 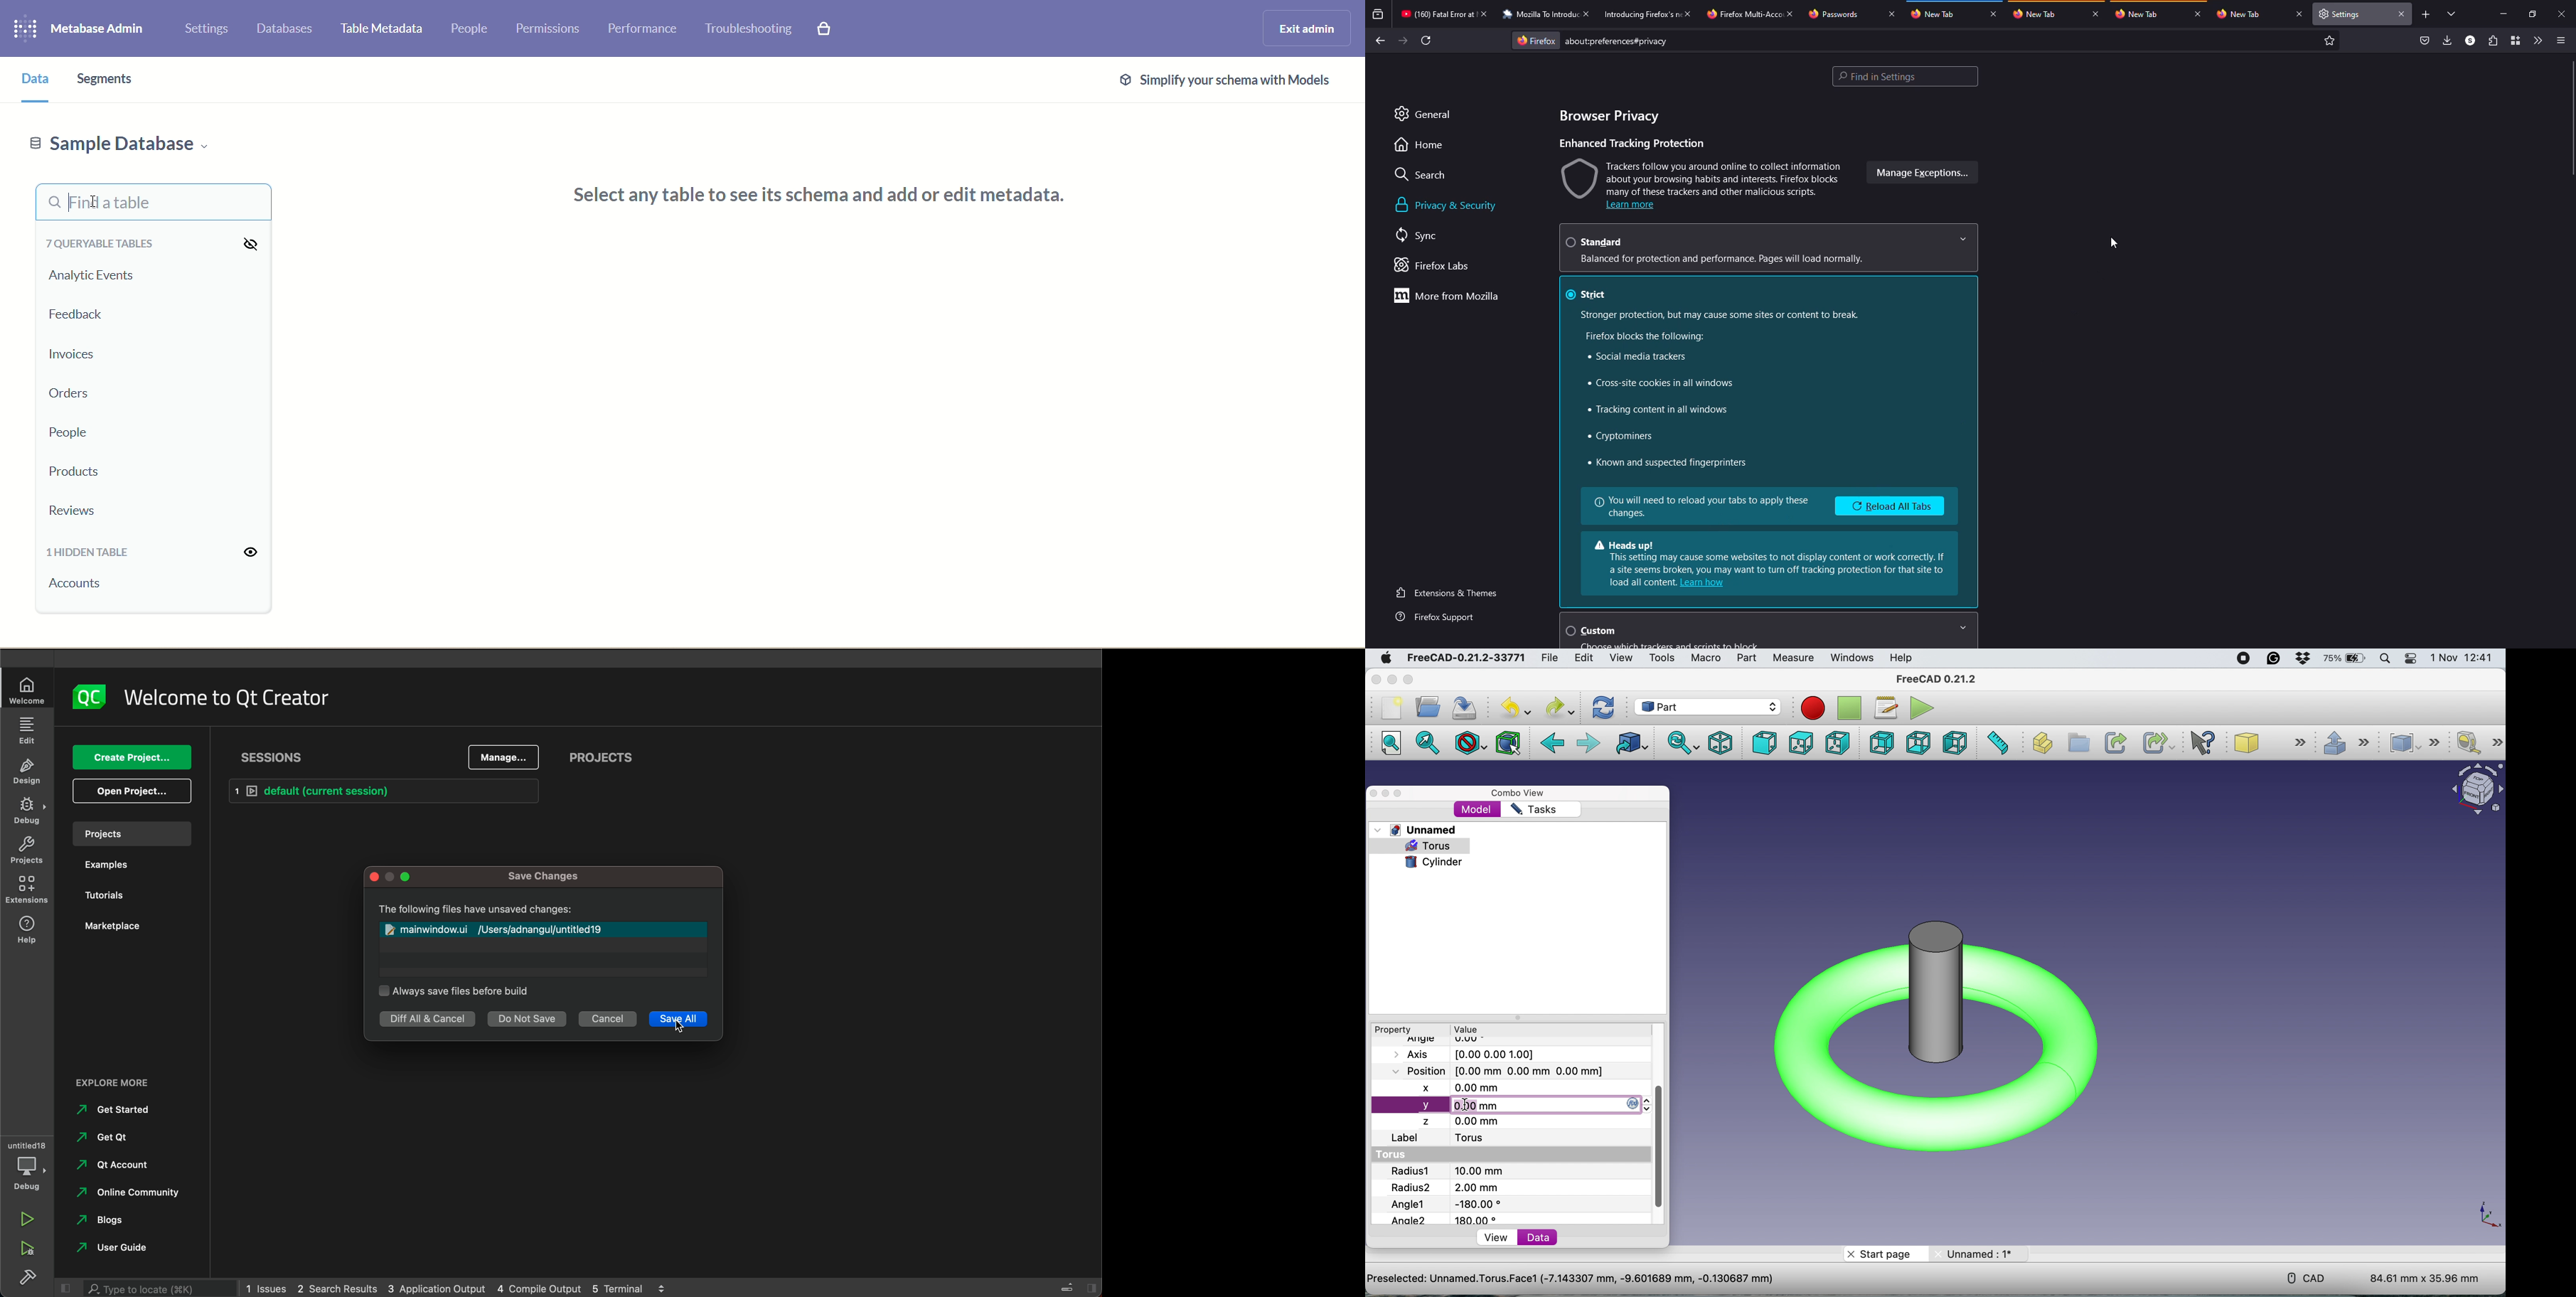 What do you see at coordinates (1590, 742) in the screenshot?
I see `foward` at bounding box center [1590, 742].